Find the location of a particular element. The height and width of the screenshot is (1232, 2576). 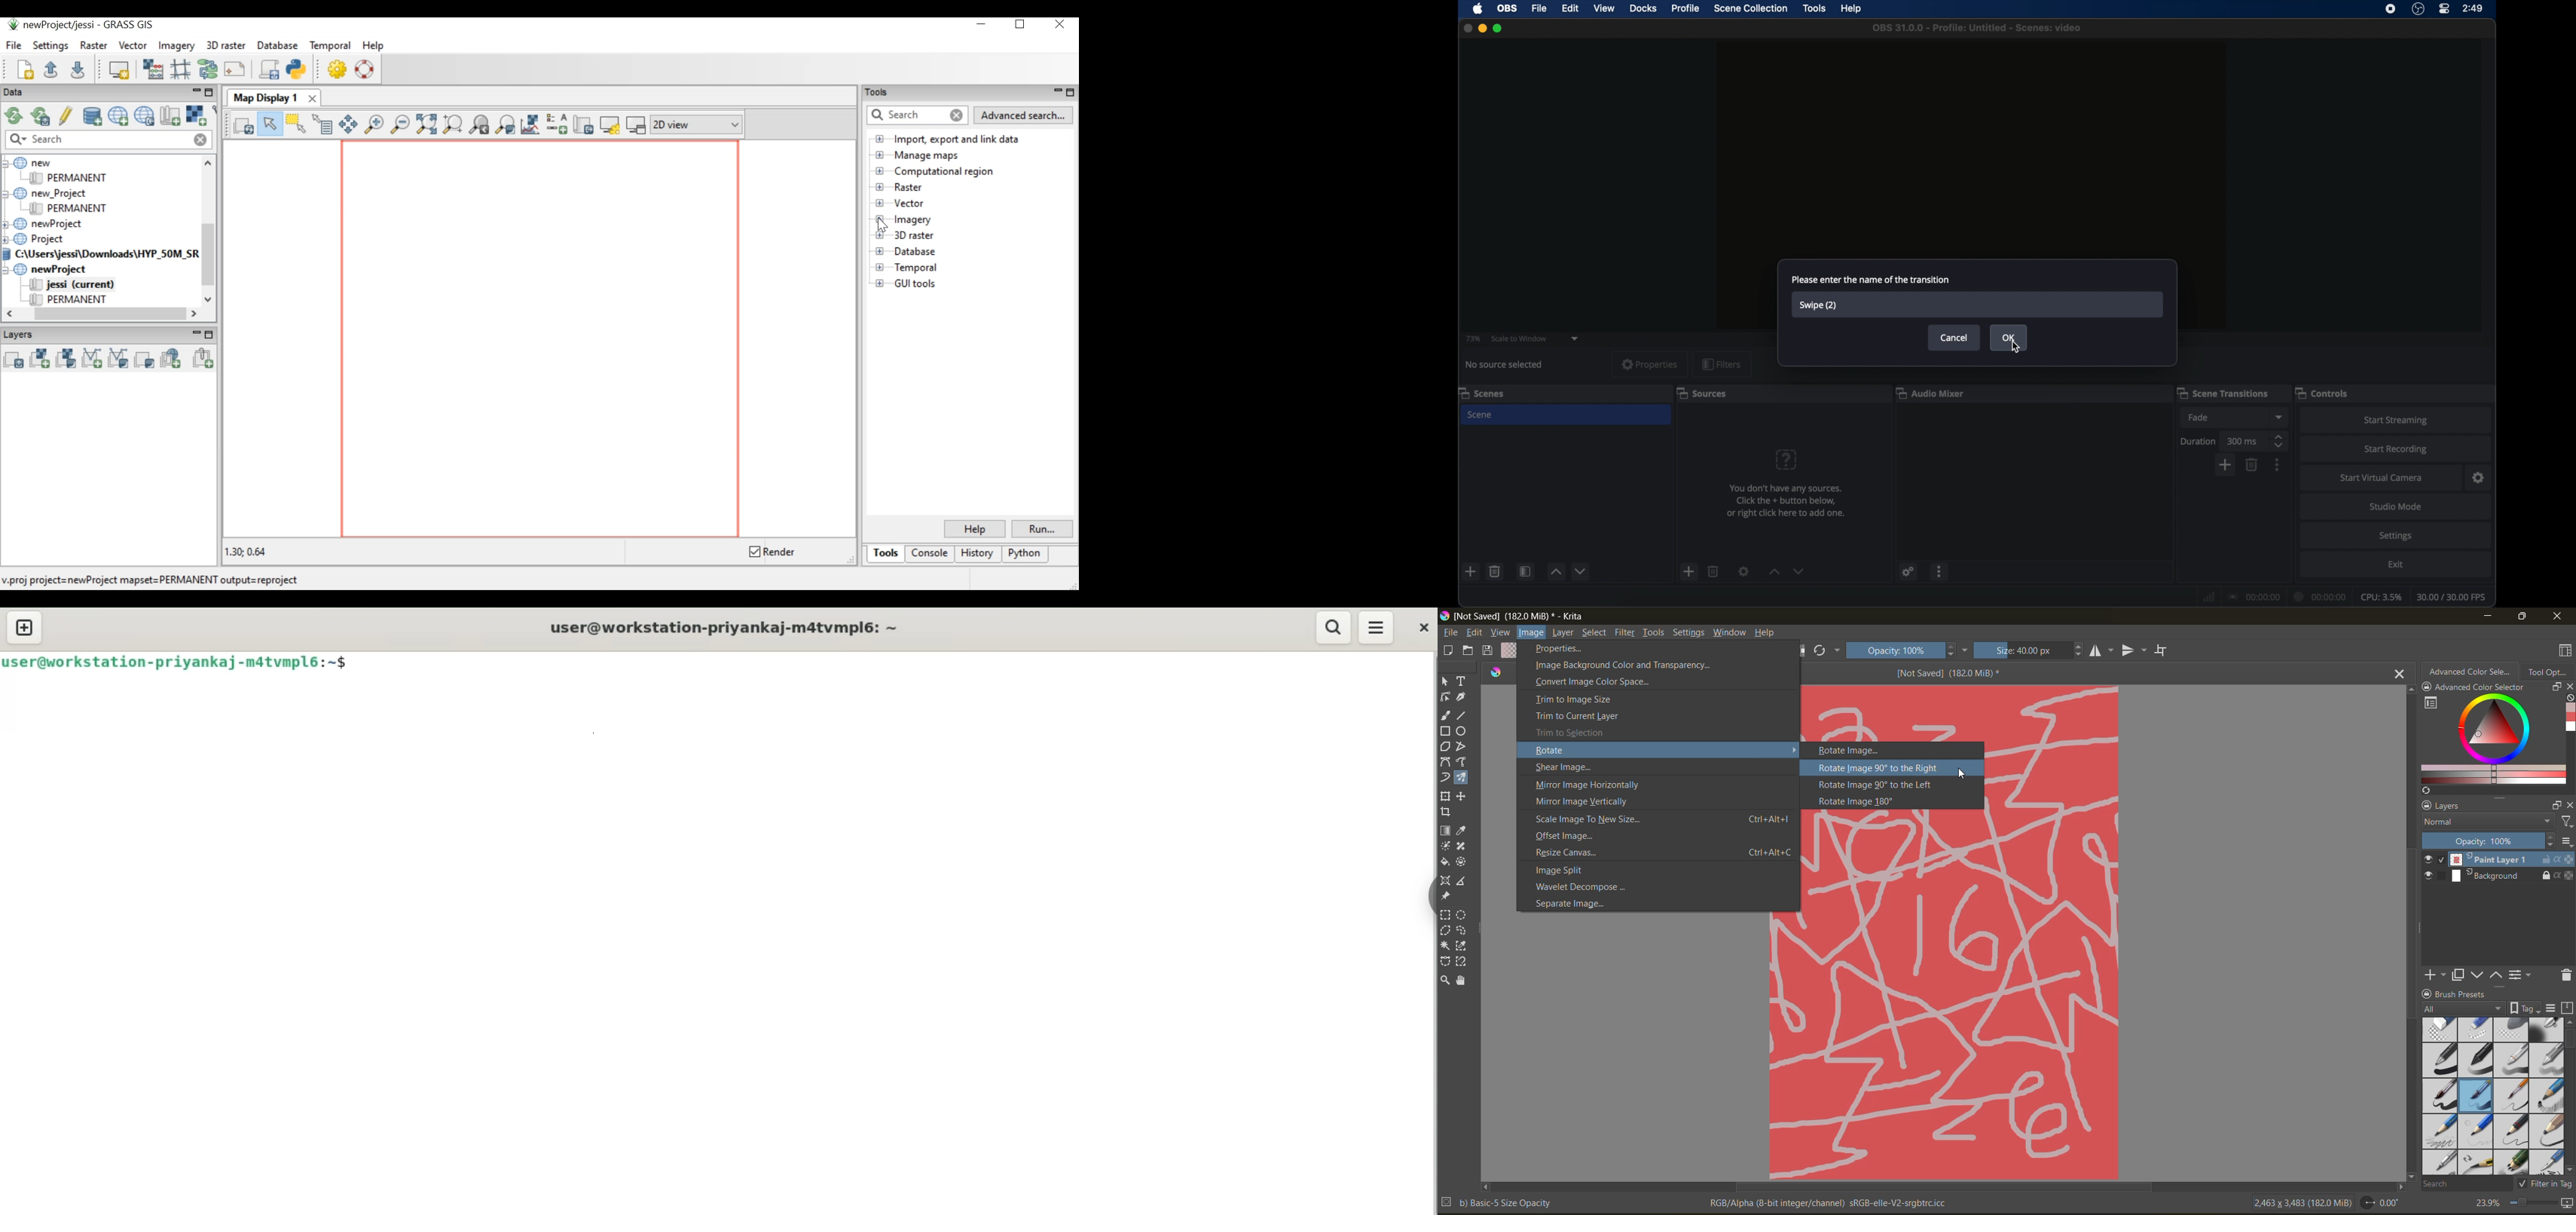

image split is located at coordinates (1573, 871).